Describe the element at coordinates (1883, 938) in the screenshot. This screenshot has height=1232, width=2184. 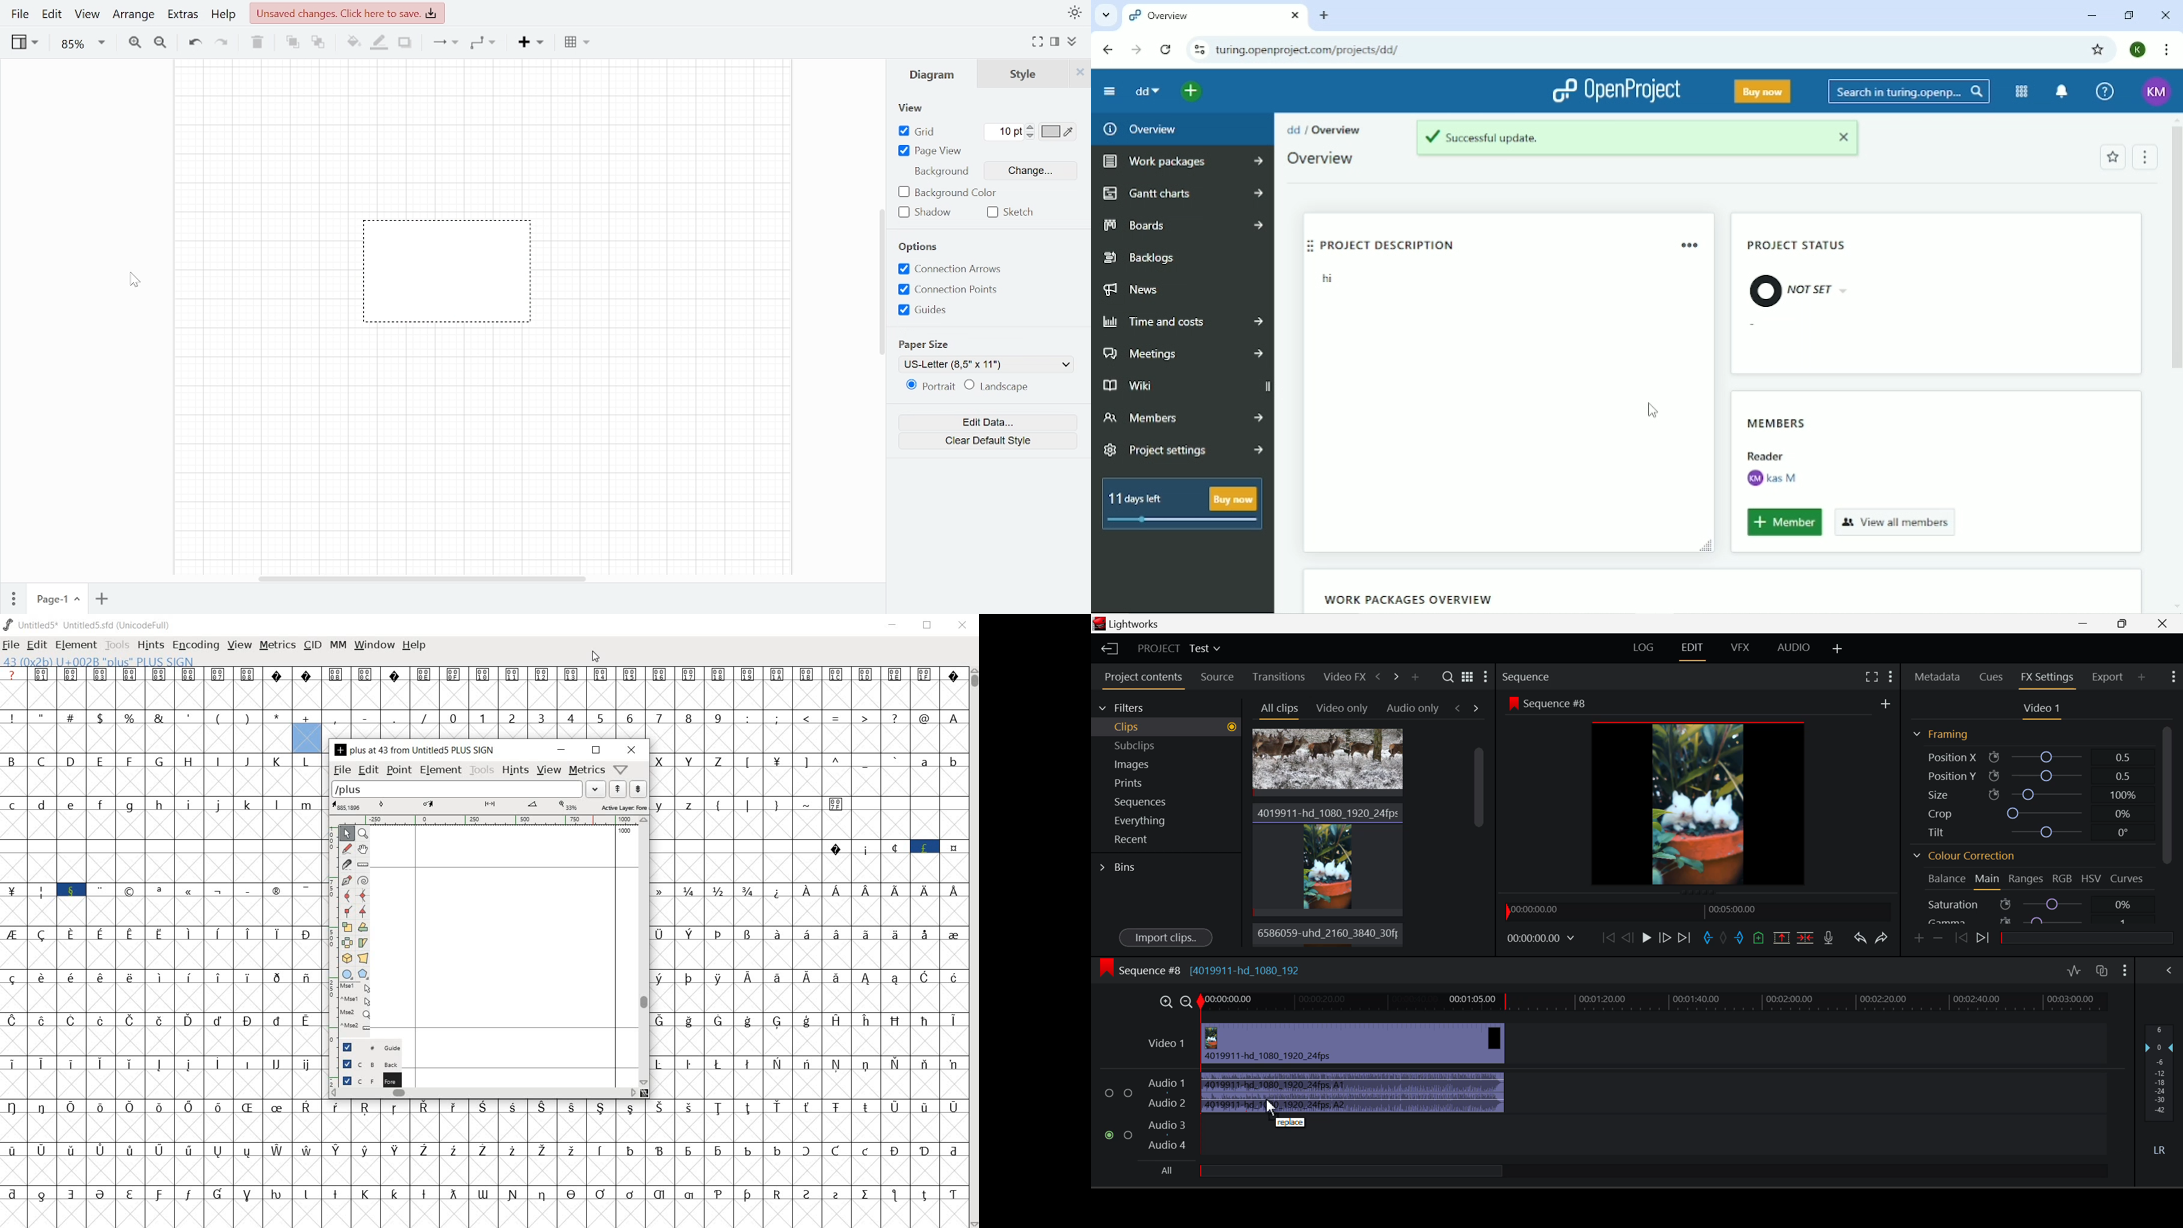
I see `Redo` at that location.